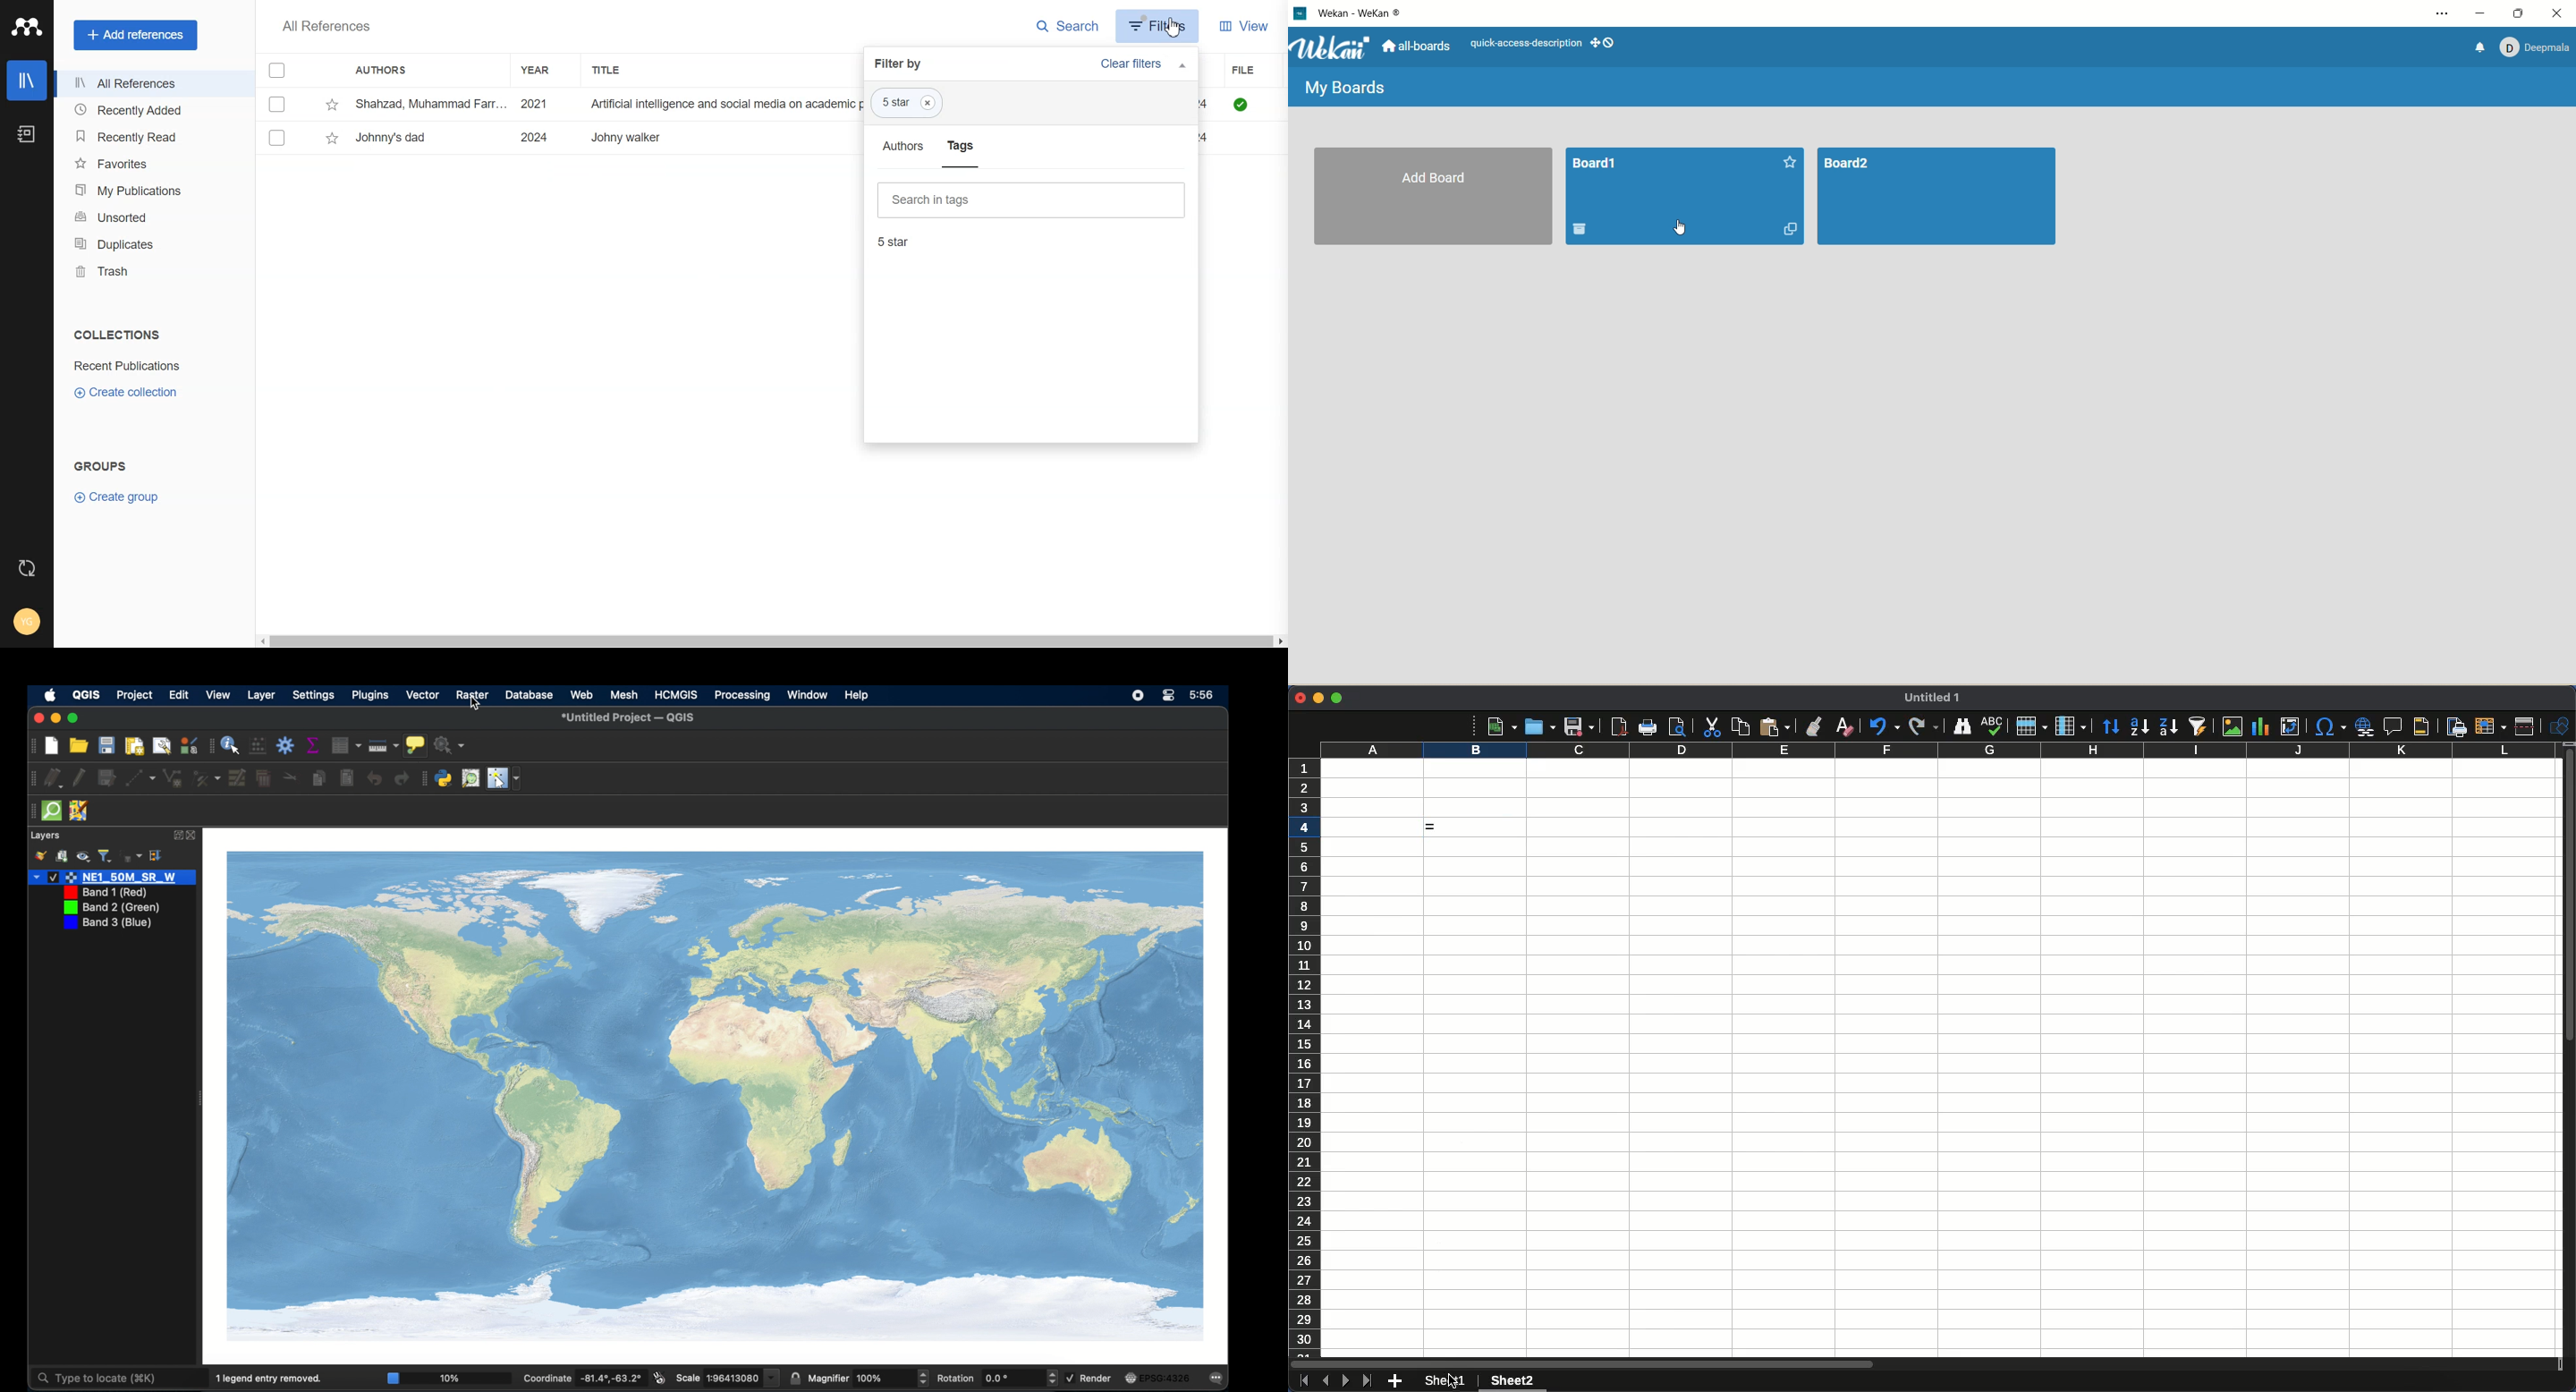 Image resolution: width=2576 pixels, height=1400 pixels. What do you see at coordinates (132, 856) in the screenshot?
I see `filter legend  by expression` at bounding box center [132, 856].